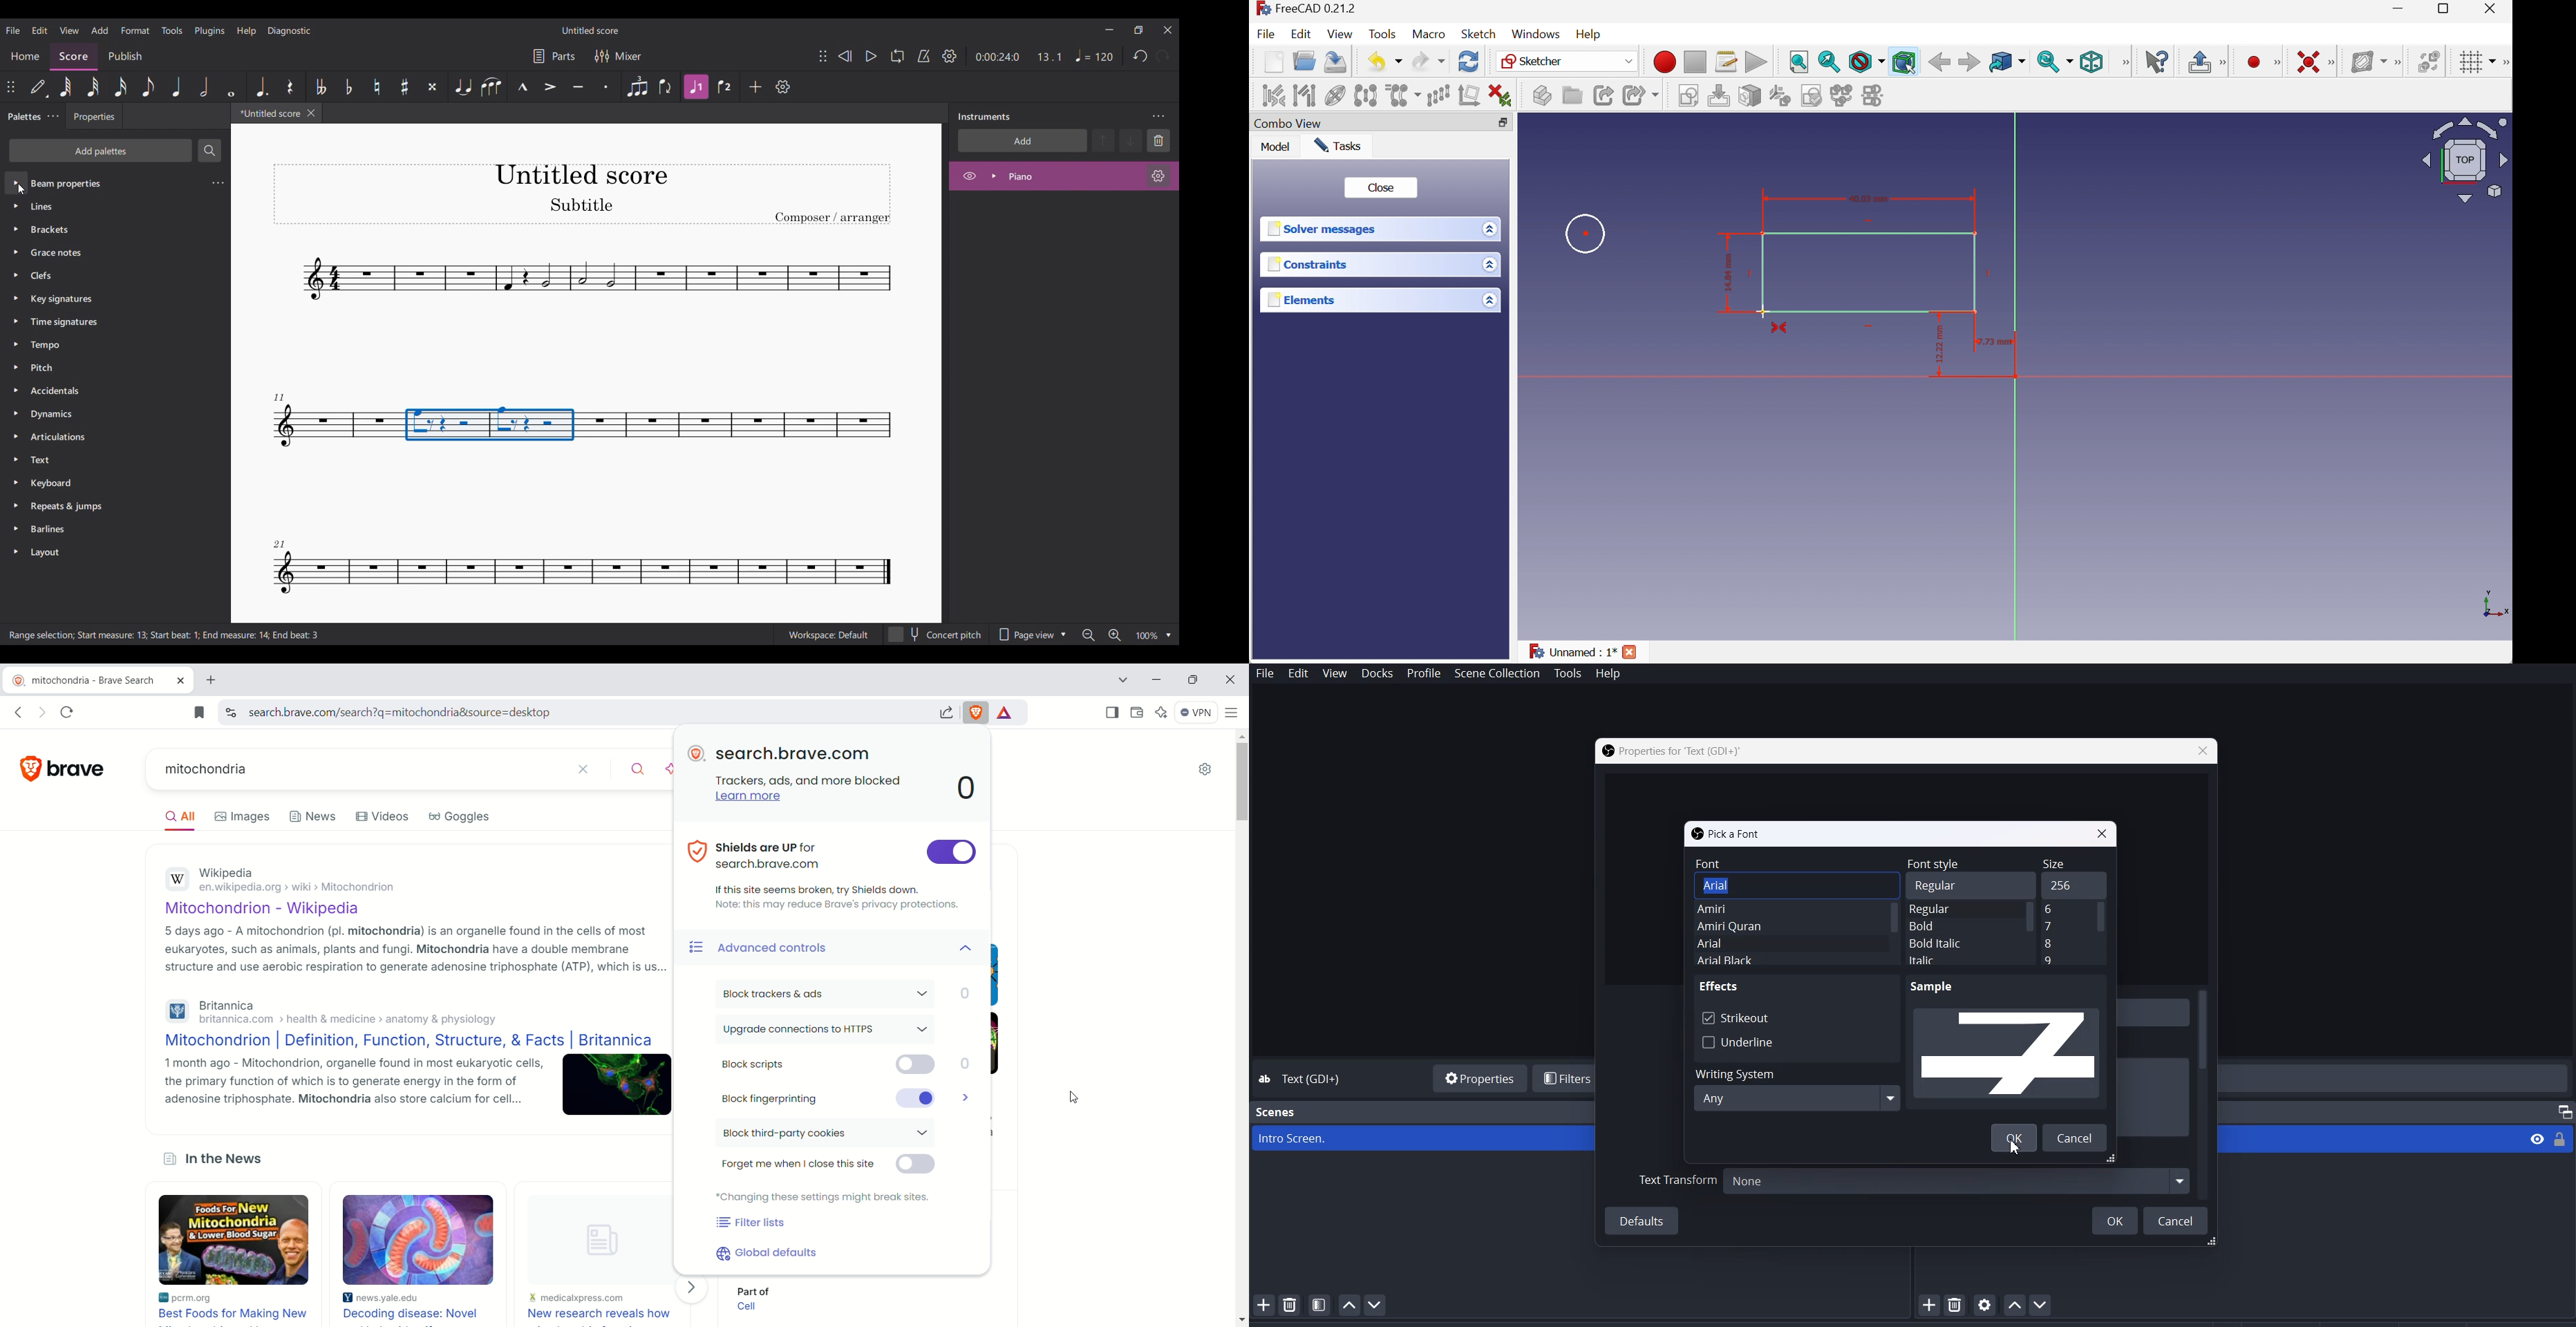 The image size is (2576, 1344). Describe the element at coordinates (1131, 140) in the screenshot. I see `Move selected instrument down` at that location.